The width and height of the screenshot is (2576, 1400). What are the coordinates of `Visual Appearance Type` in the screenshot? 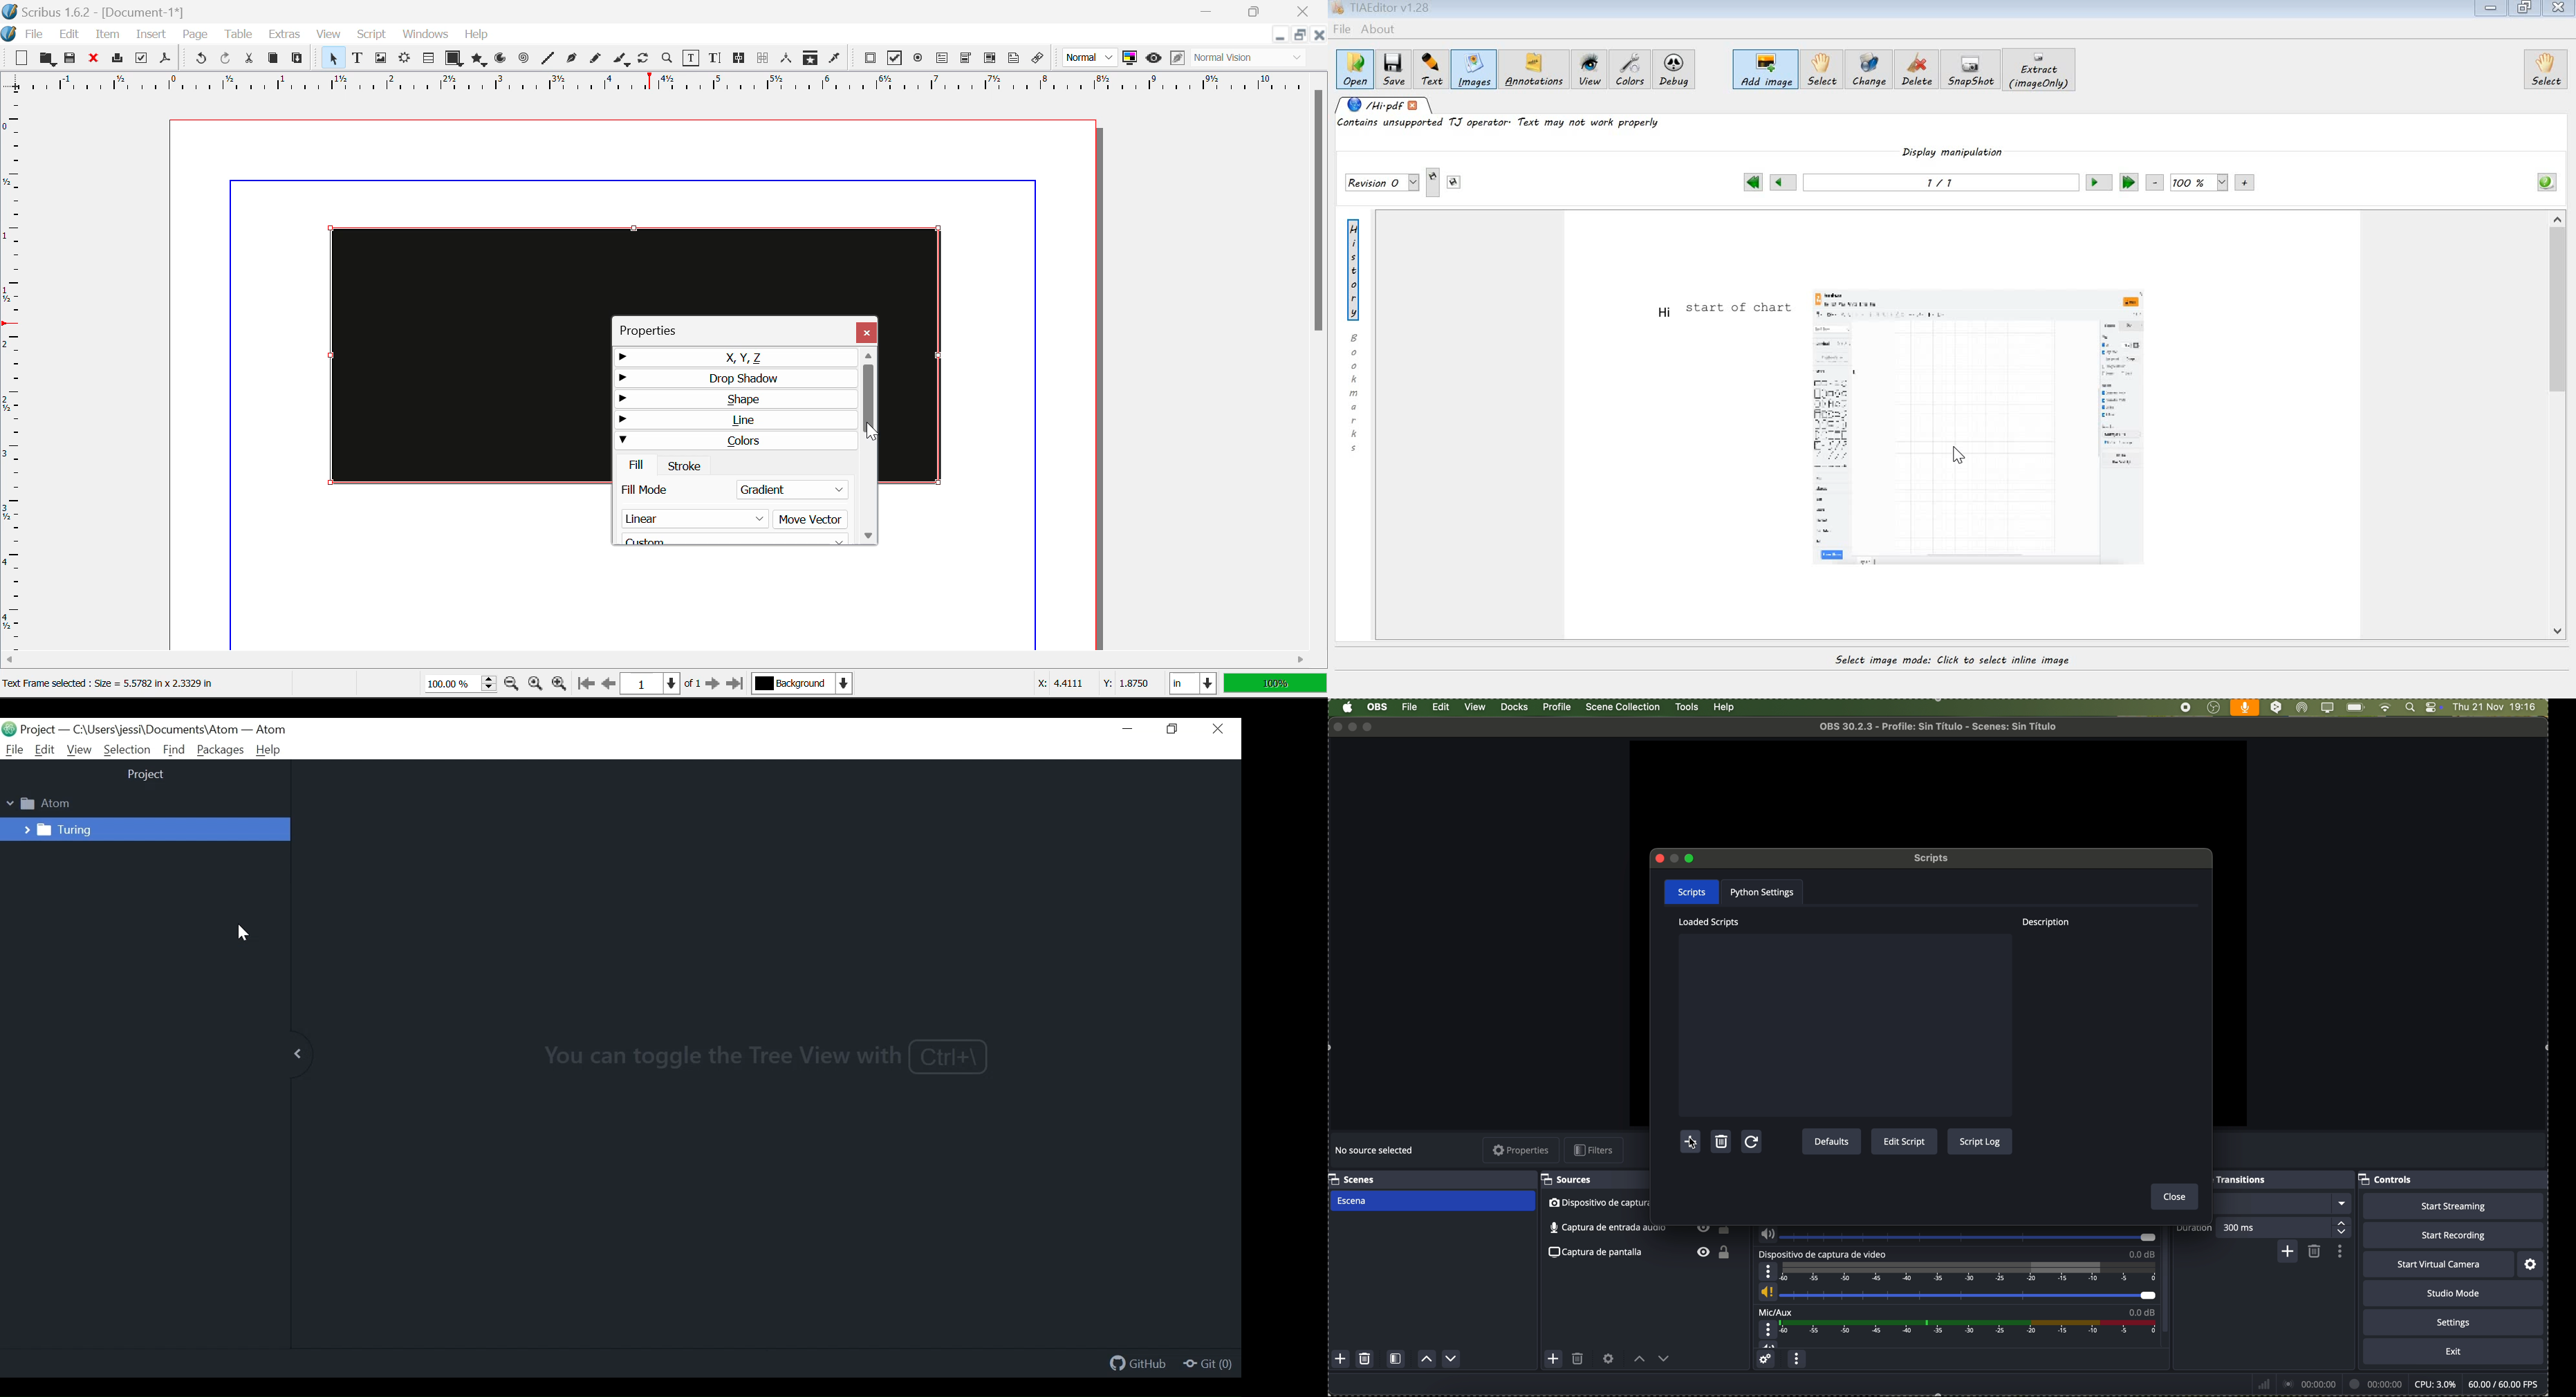 It's located at (1250, 59).